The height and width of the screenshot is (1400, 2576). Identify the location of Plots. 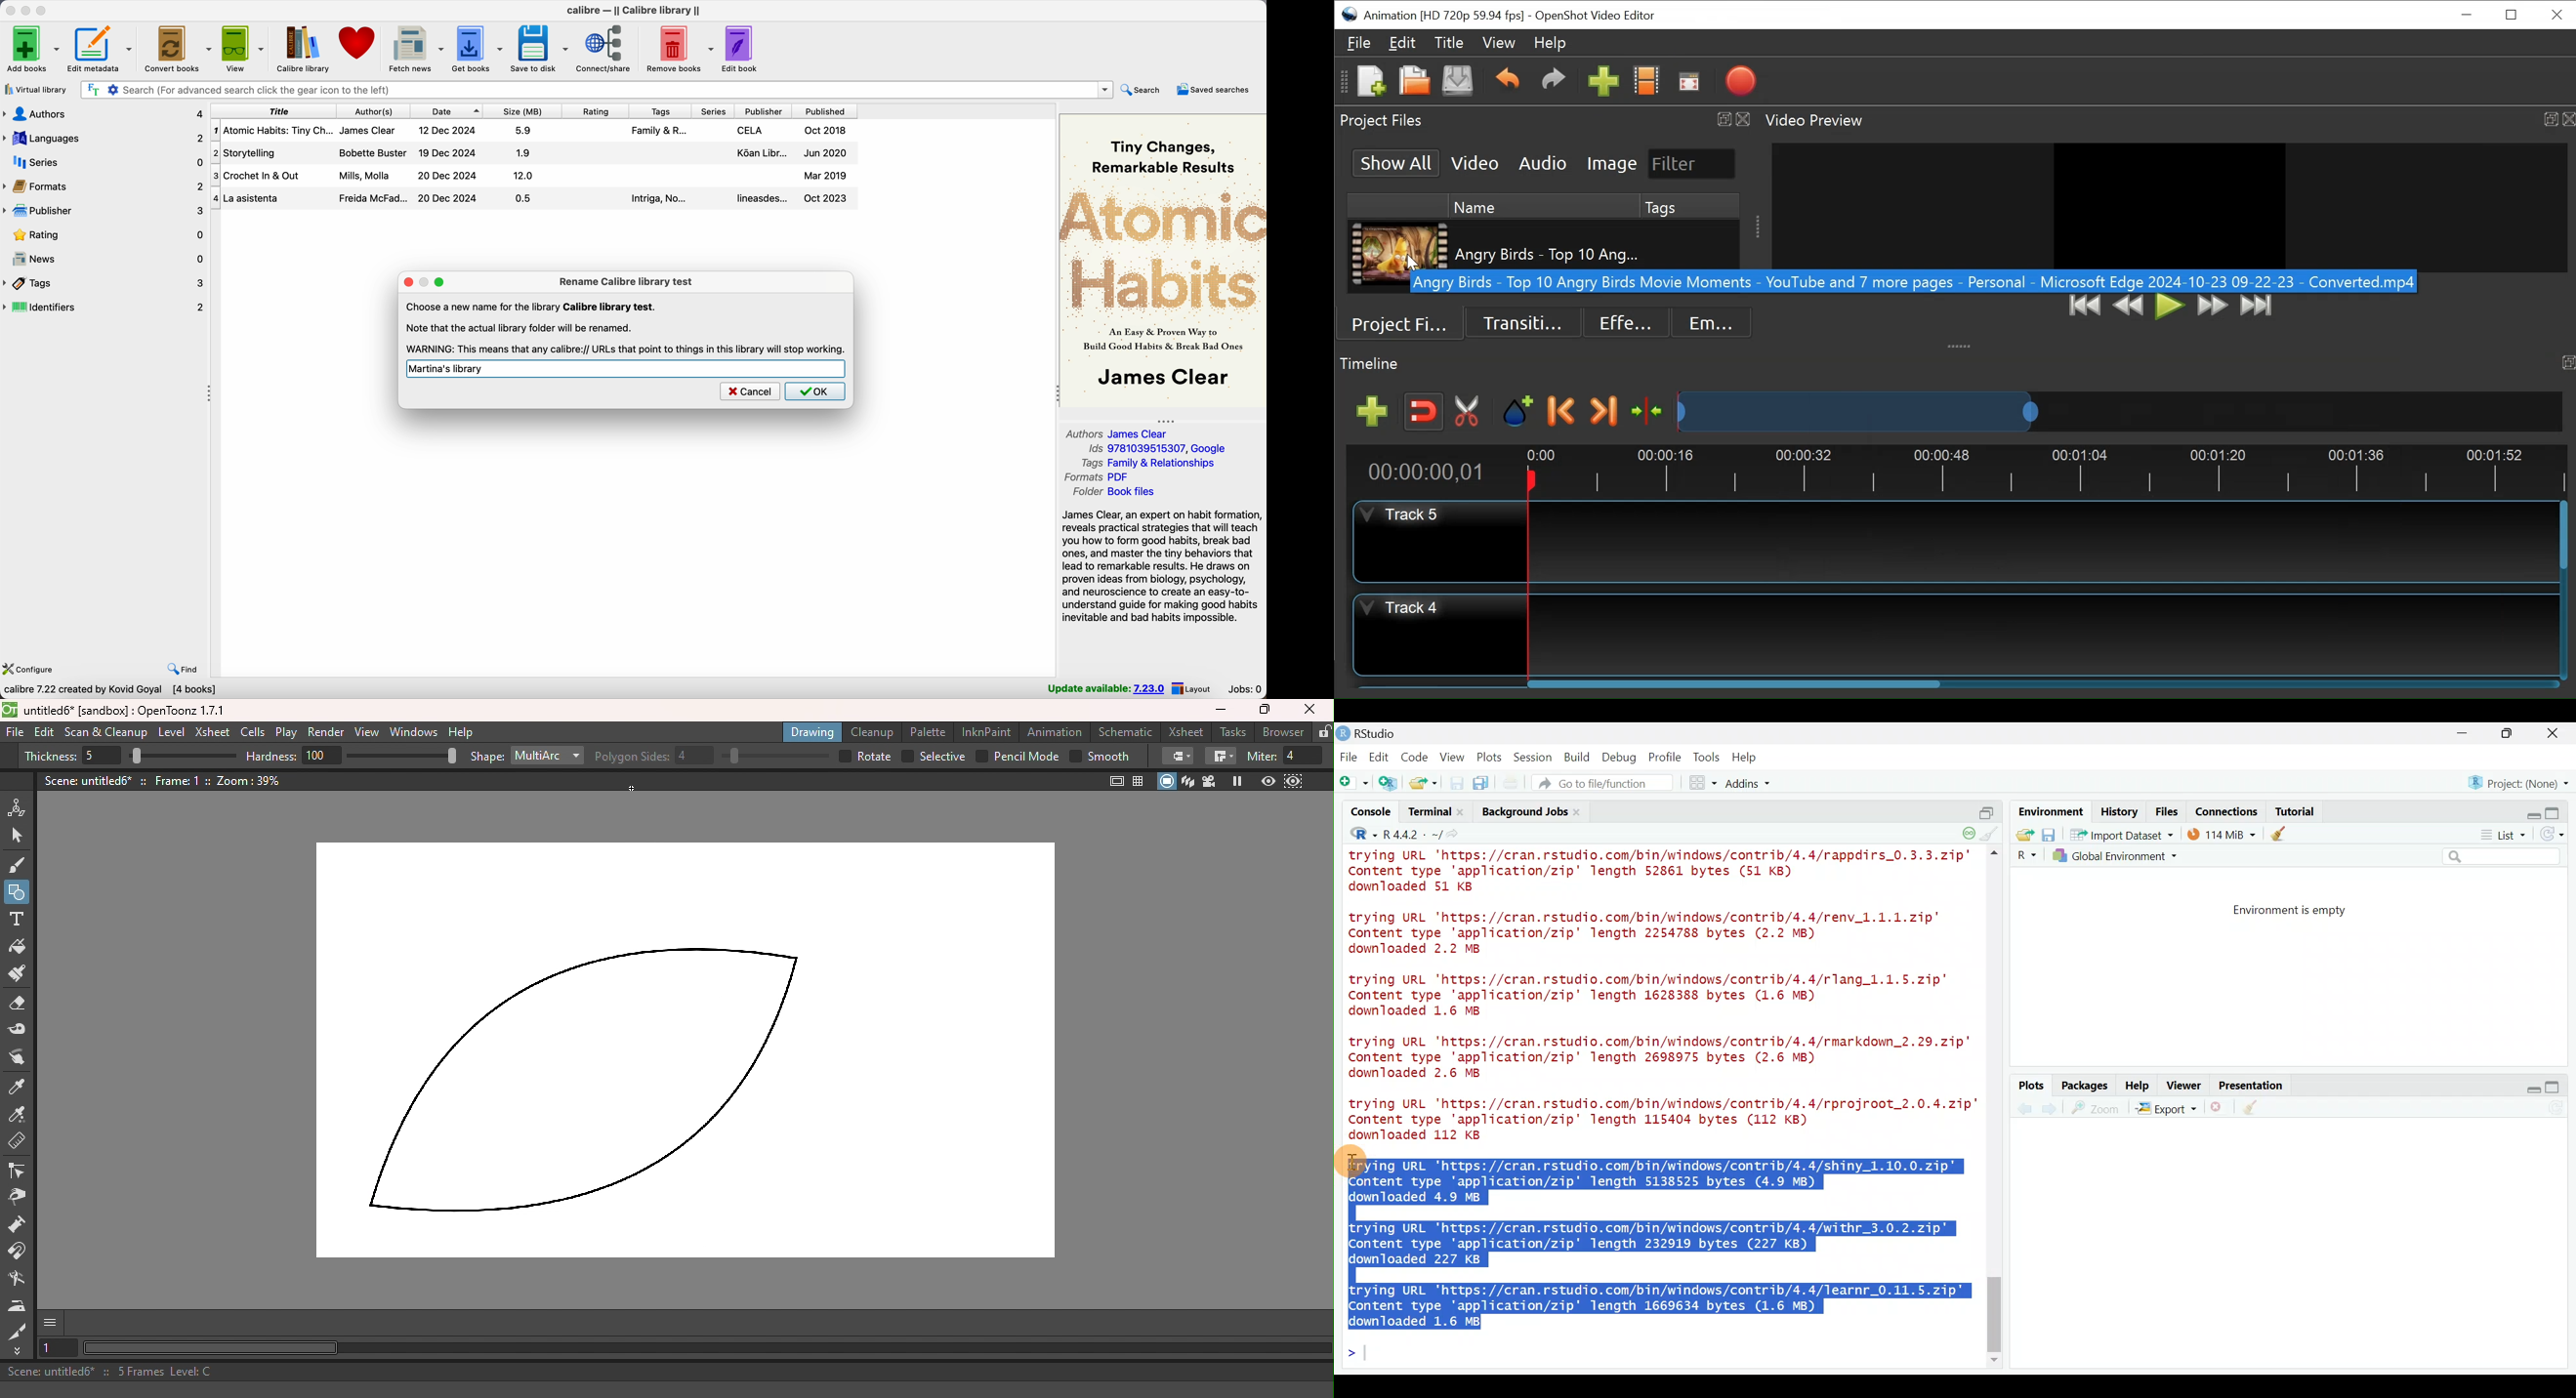
(1490, 755).